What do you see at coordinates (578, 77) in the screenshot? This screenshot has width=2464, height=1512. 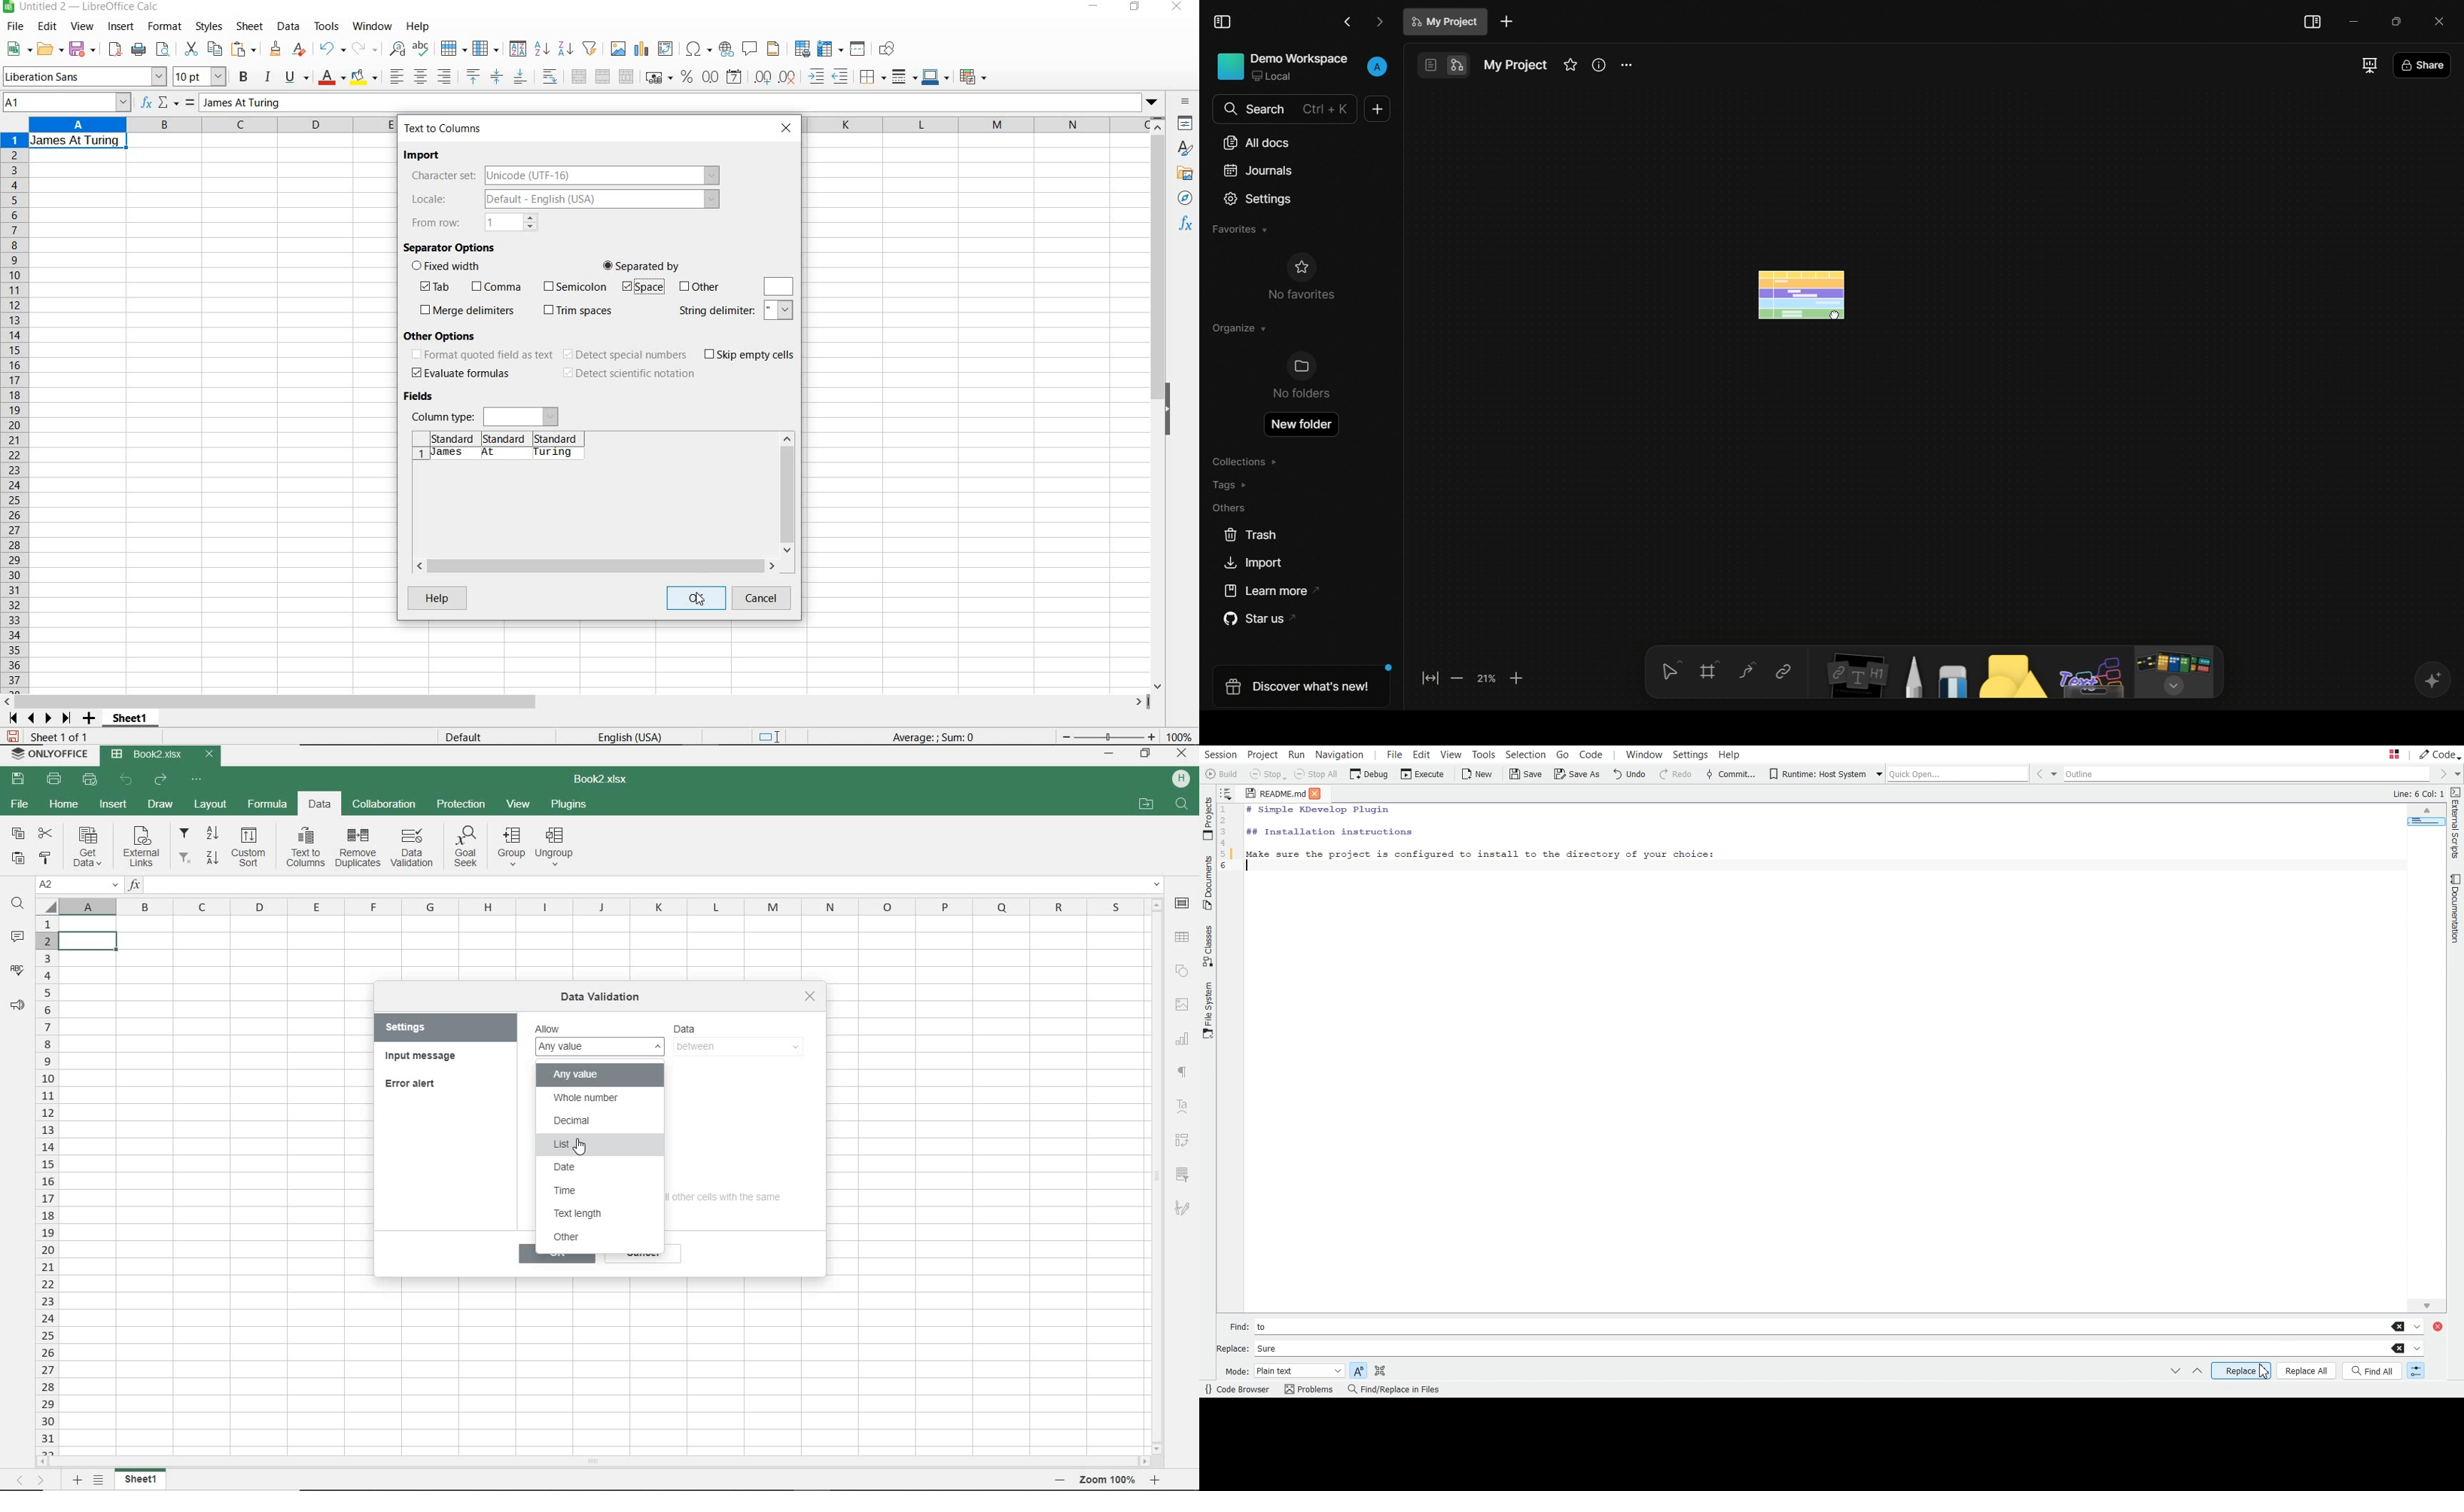 I see `merge and center or unmerge cells` at bounding box center [578, 77].